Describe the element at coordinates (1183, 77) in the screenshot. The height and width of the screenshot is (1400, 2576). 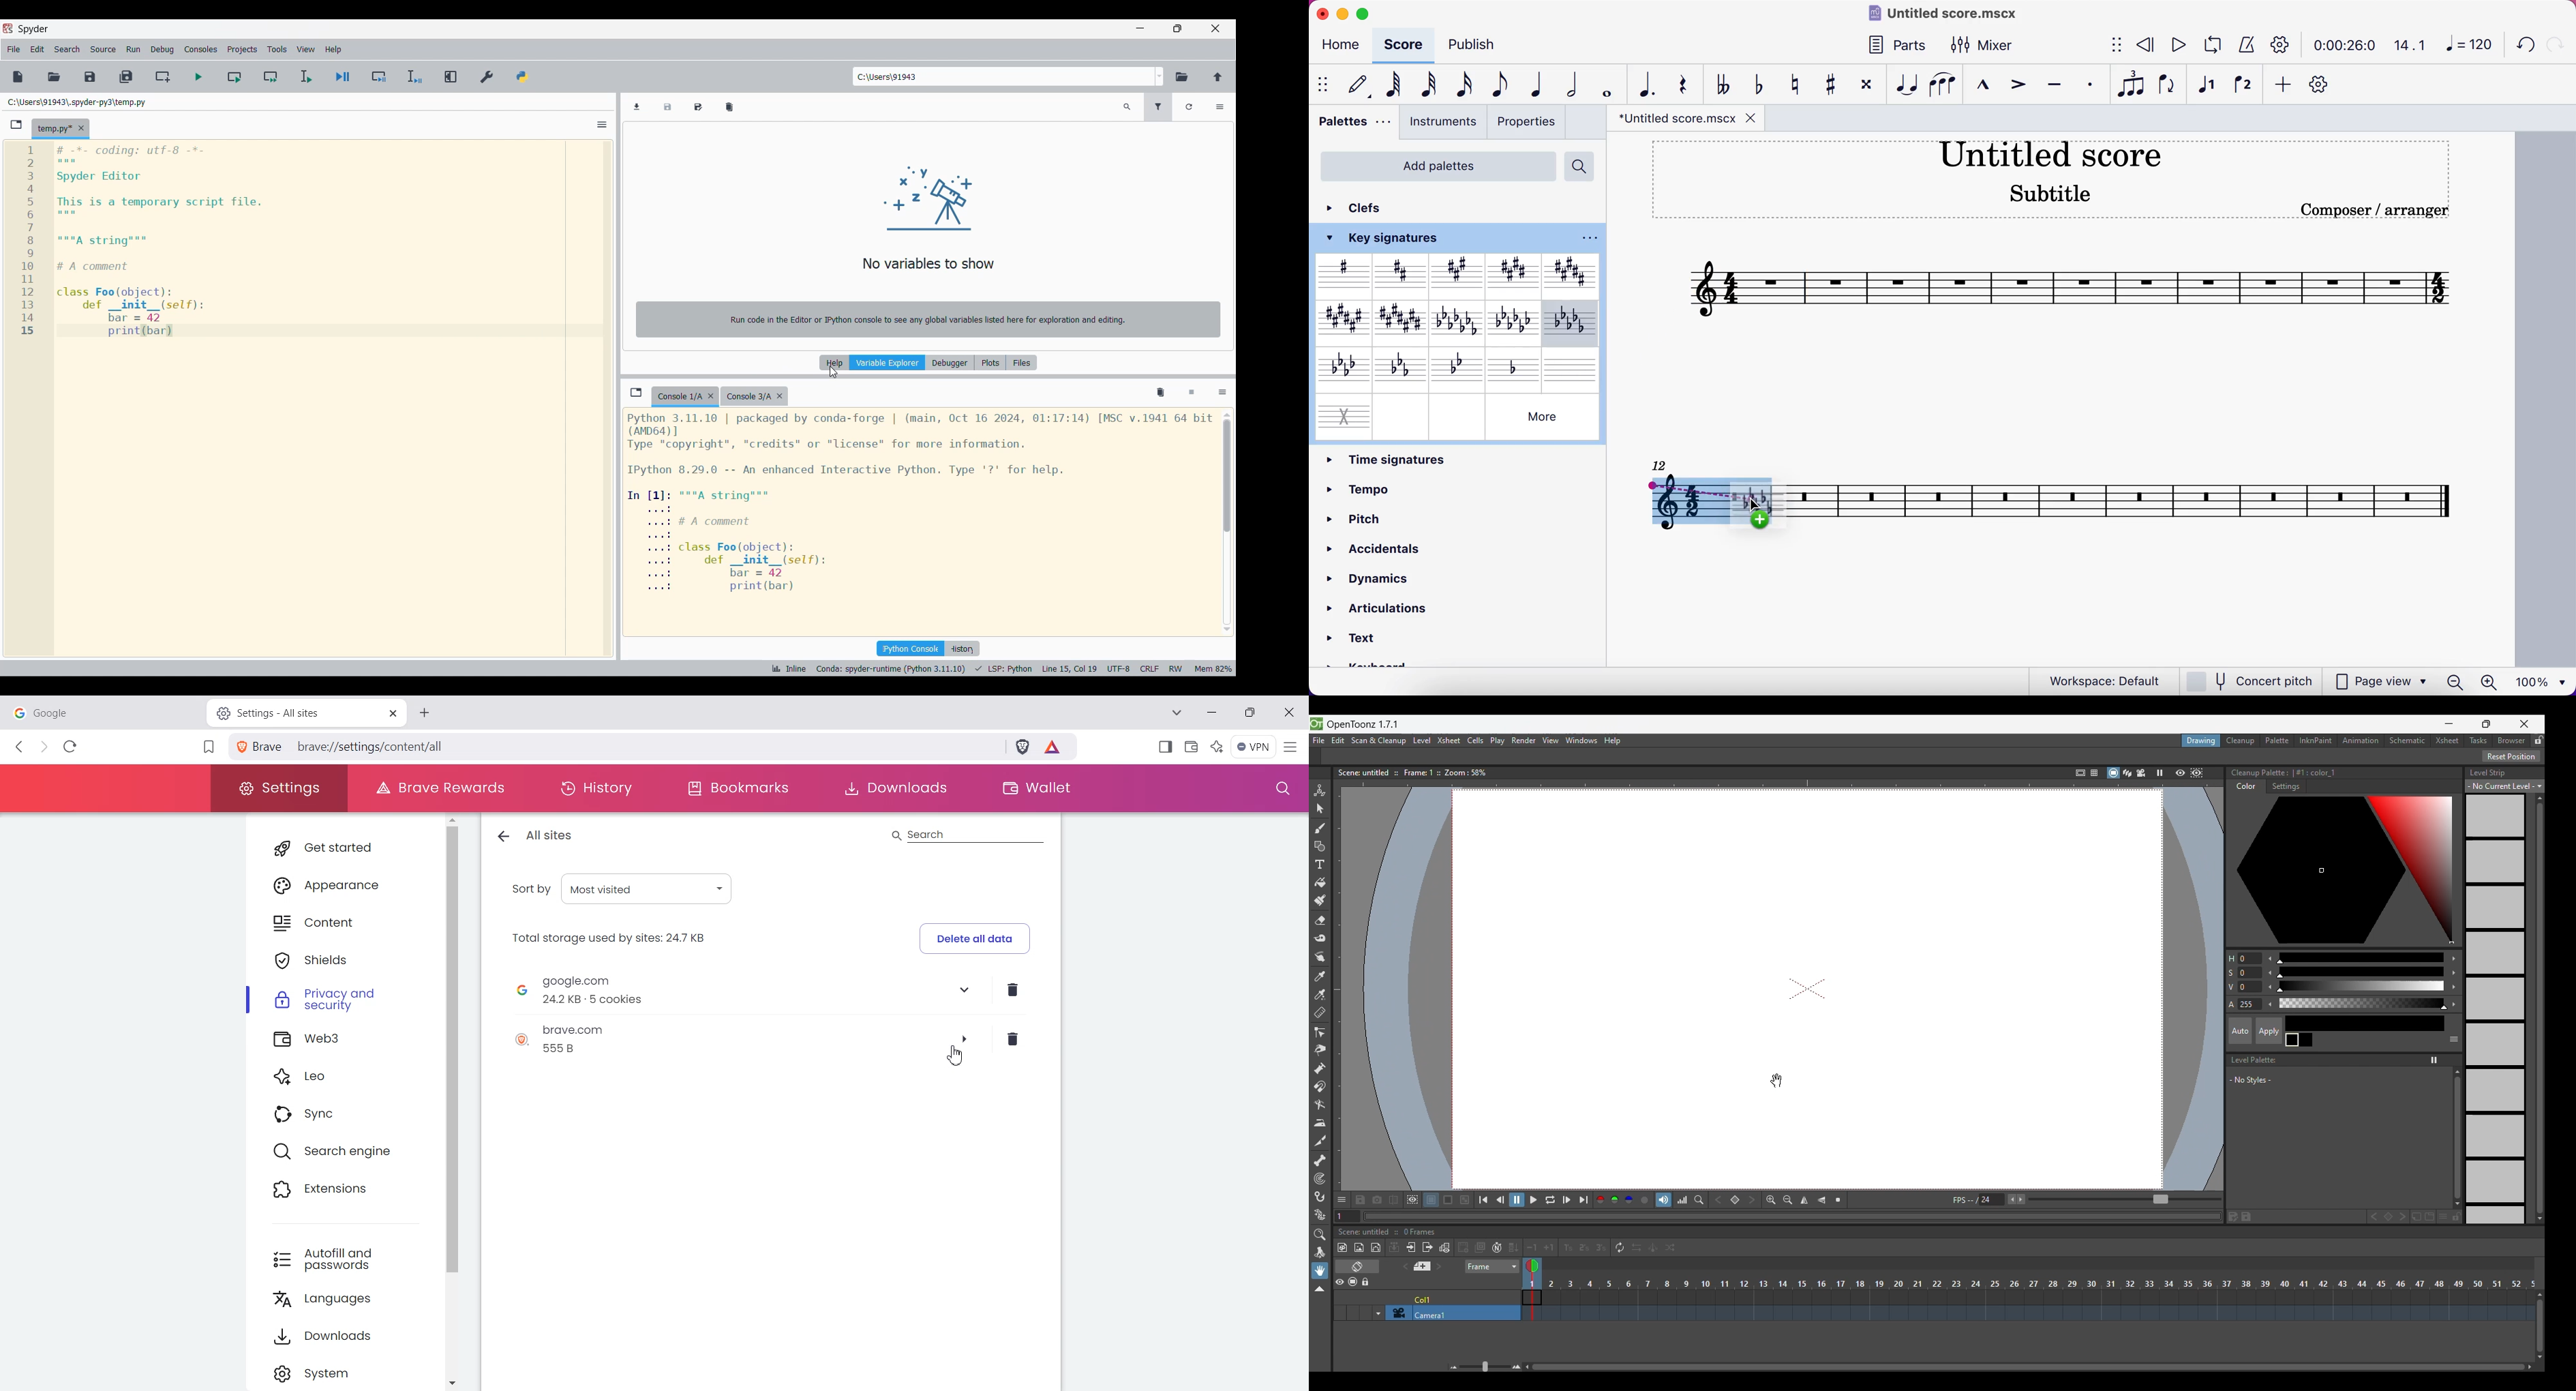
I see `Browse working directory` at that location.